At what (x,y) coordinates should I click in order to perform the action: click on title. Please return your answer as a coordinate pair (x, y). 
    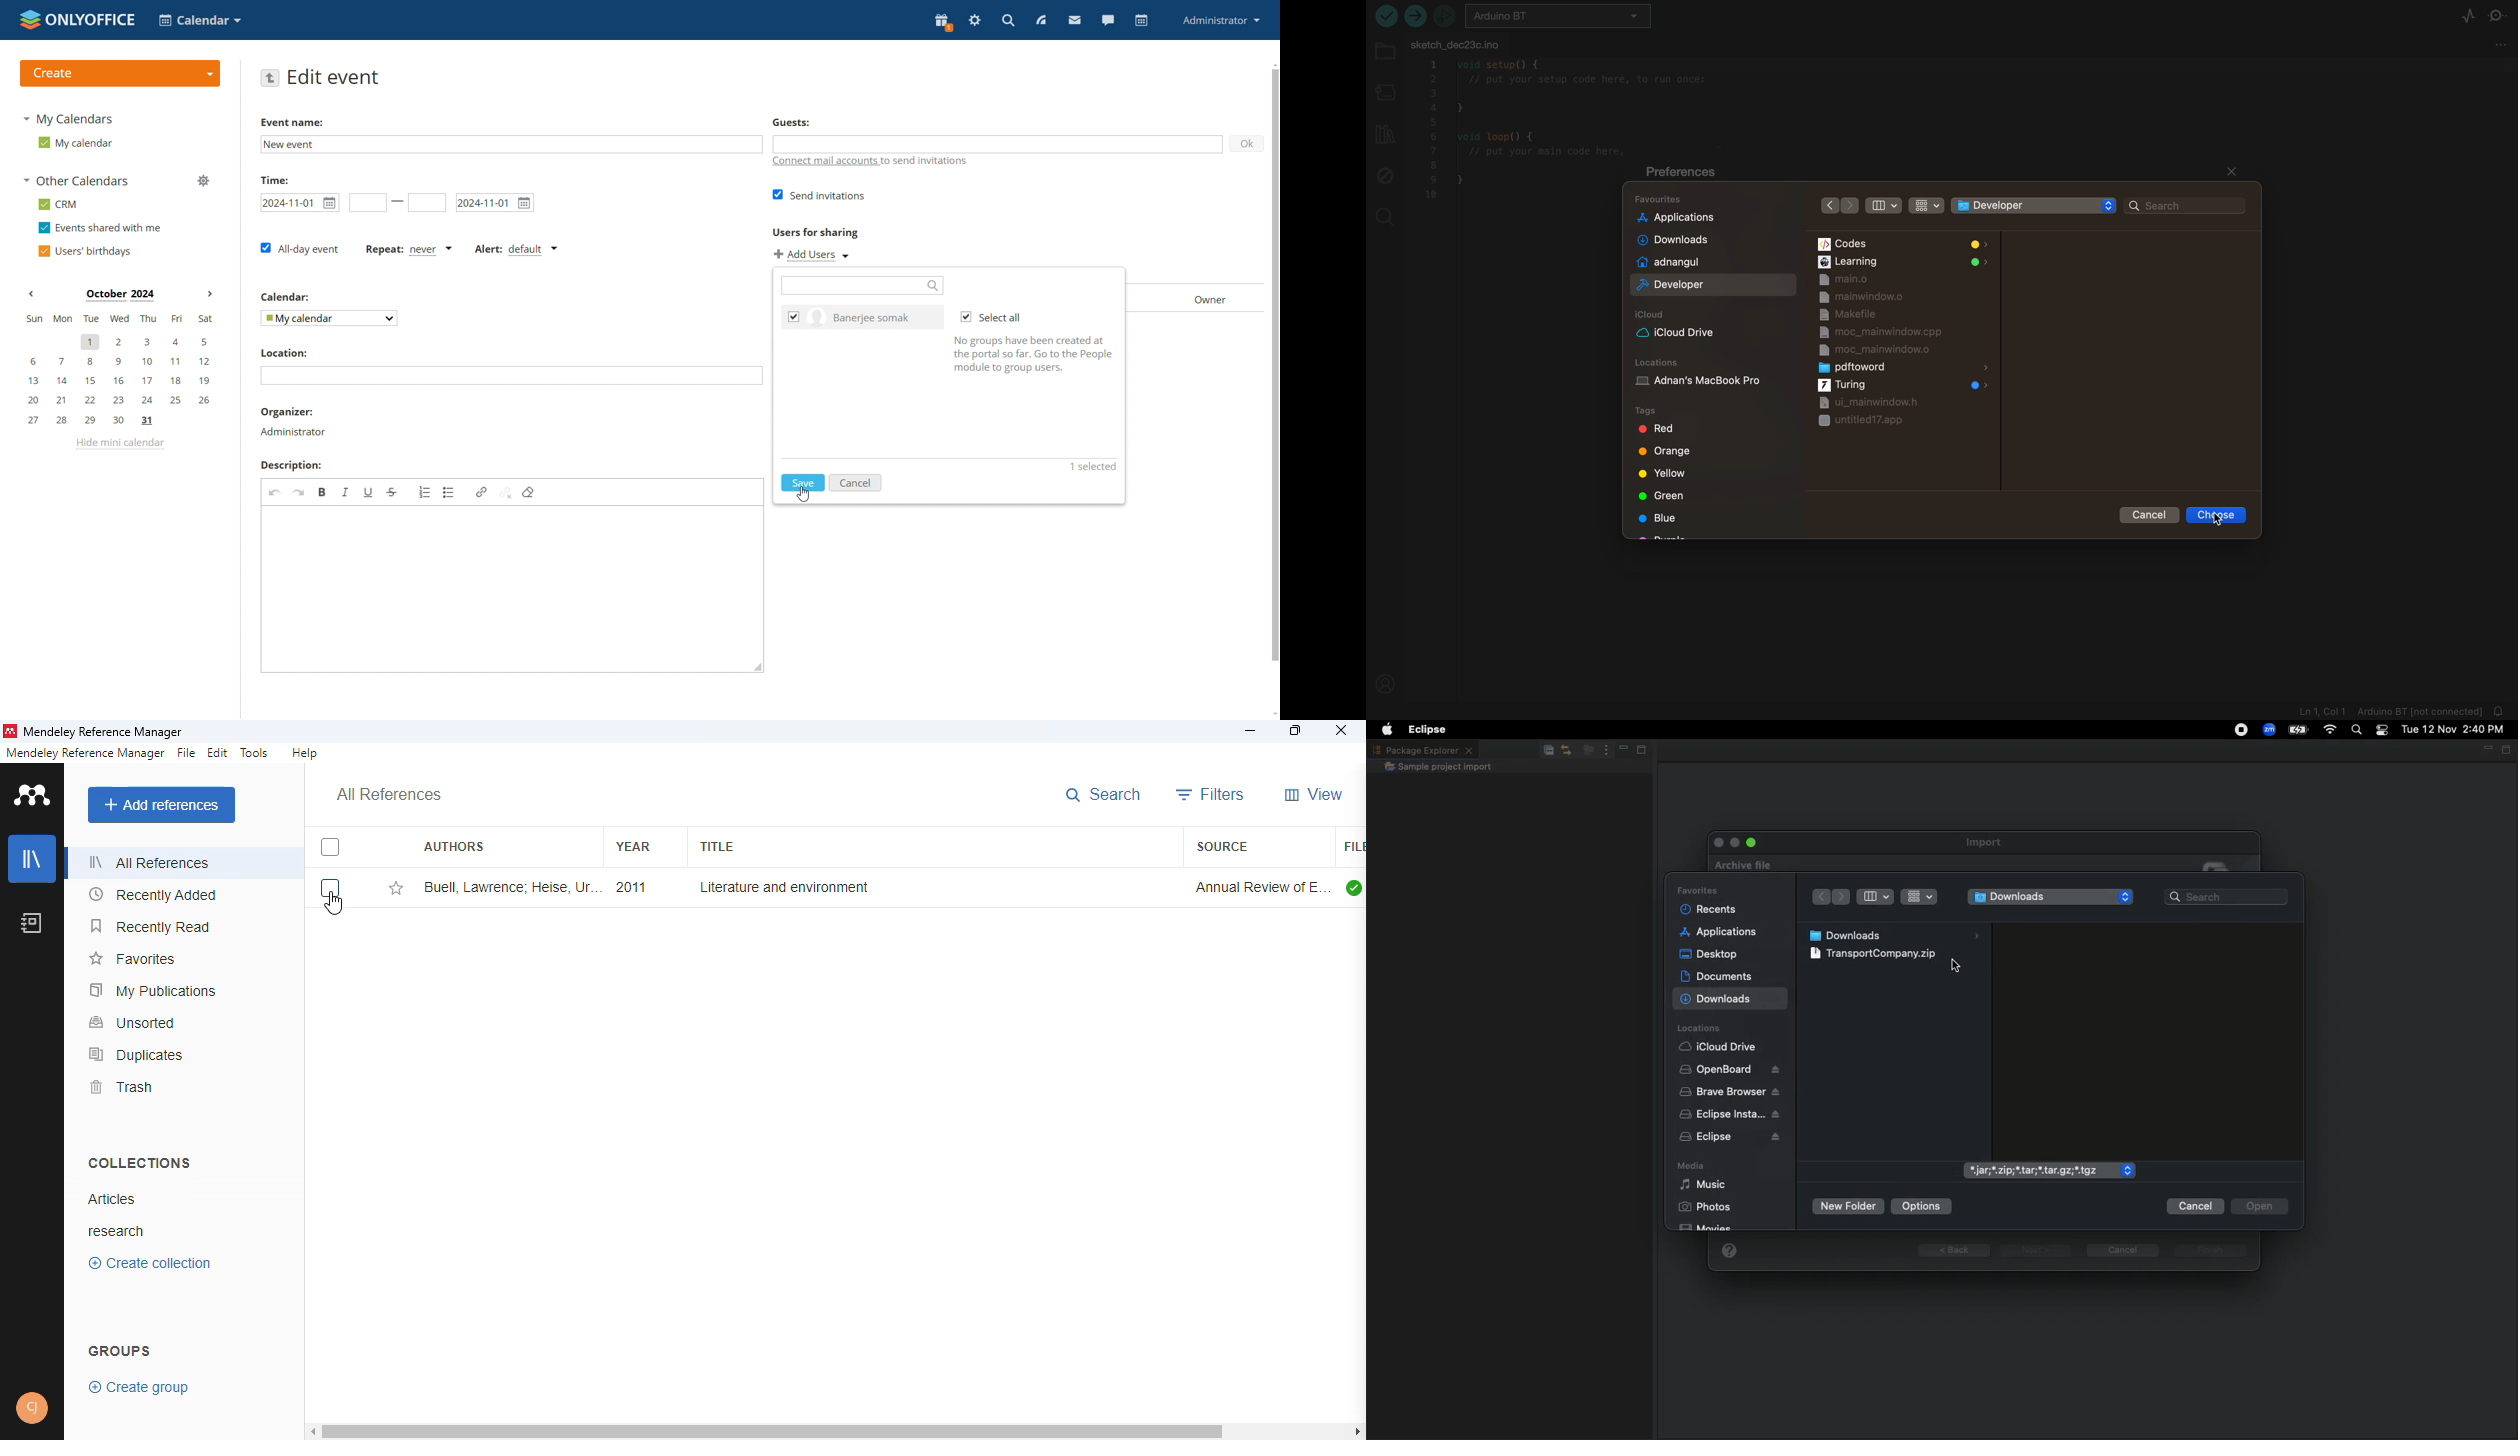
    Looking at the image, I should click on (715, 847).